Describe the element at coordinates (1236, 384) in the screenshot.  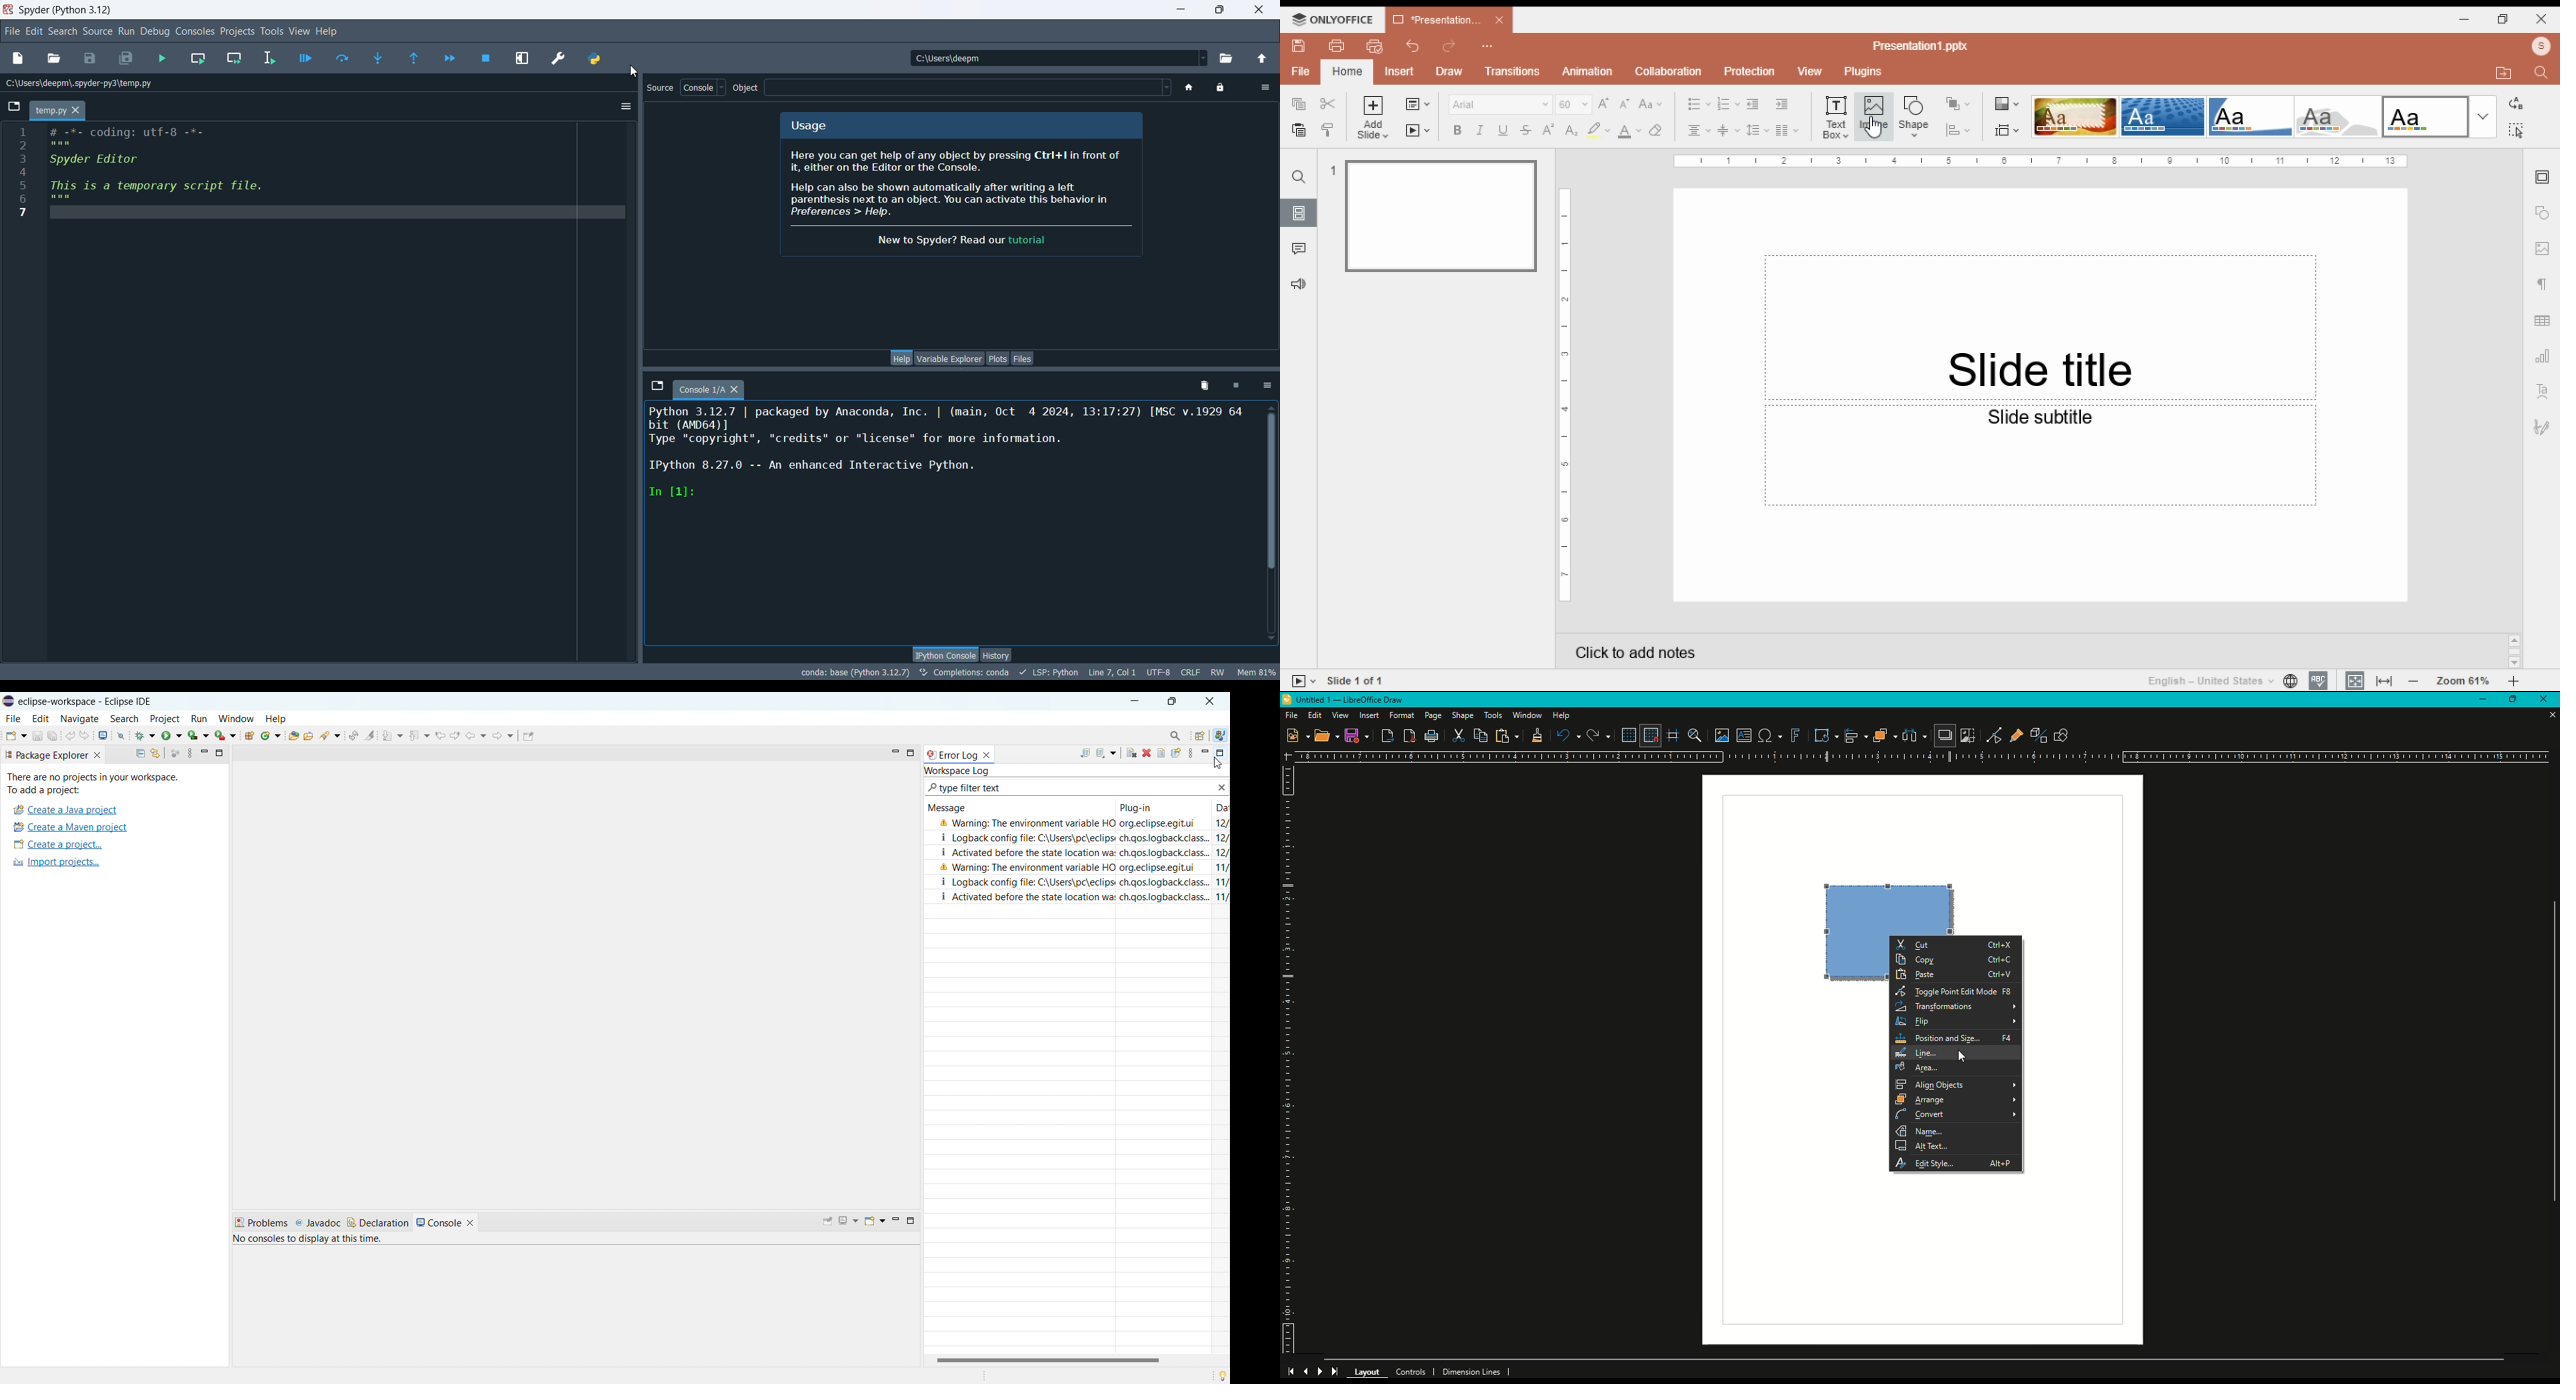
I see `interrupt kernel` at that location.